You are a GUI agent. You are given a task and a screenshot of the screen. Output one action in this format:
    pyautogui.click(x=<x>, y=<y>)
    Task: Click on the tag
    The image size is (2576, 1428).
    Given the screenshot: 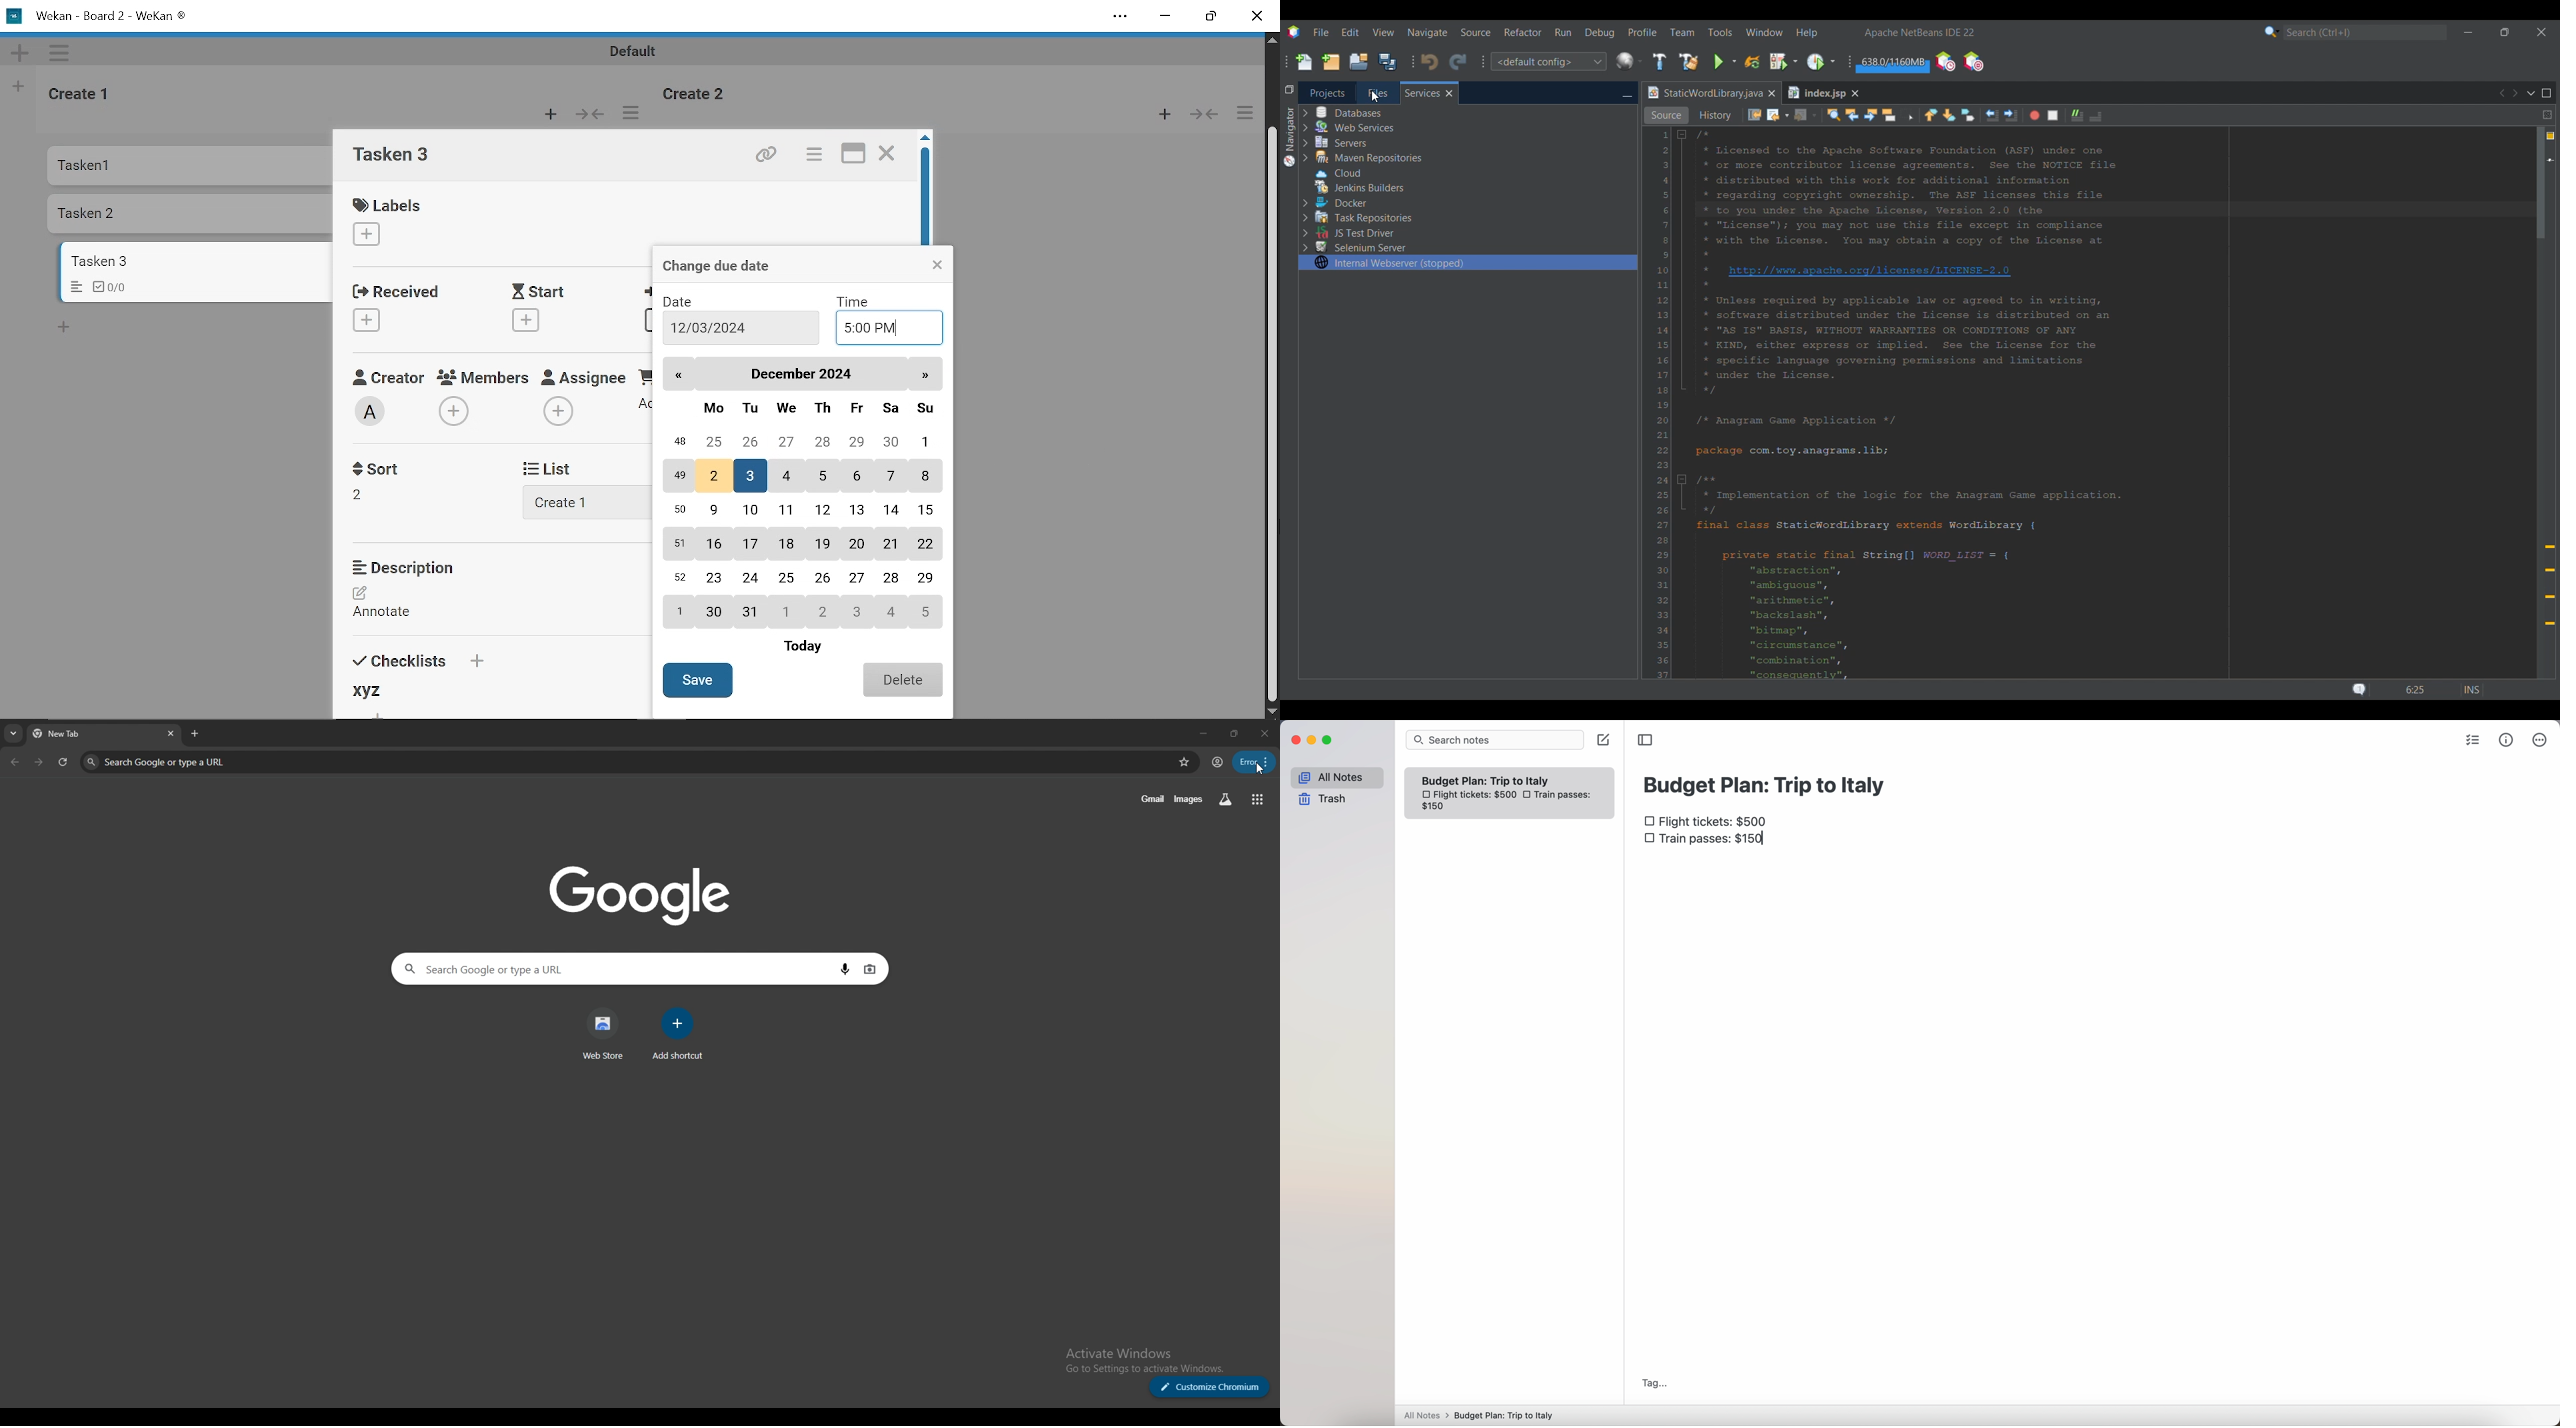 What is the action you would take?
    pyautogui.click(x=1654, y=1383)
    